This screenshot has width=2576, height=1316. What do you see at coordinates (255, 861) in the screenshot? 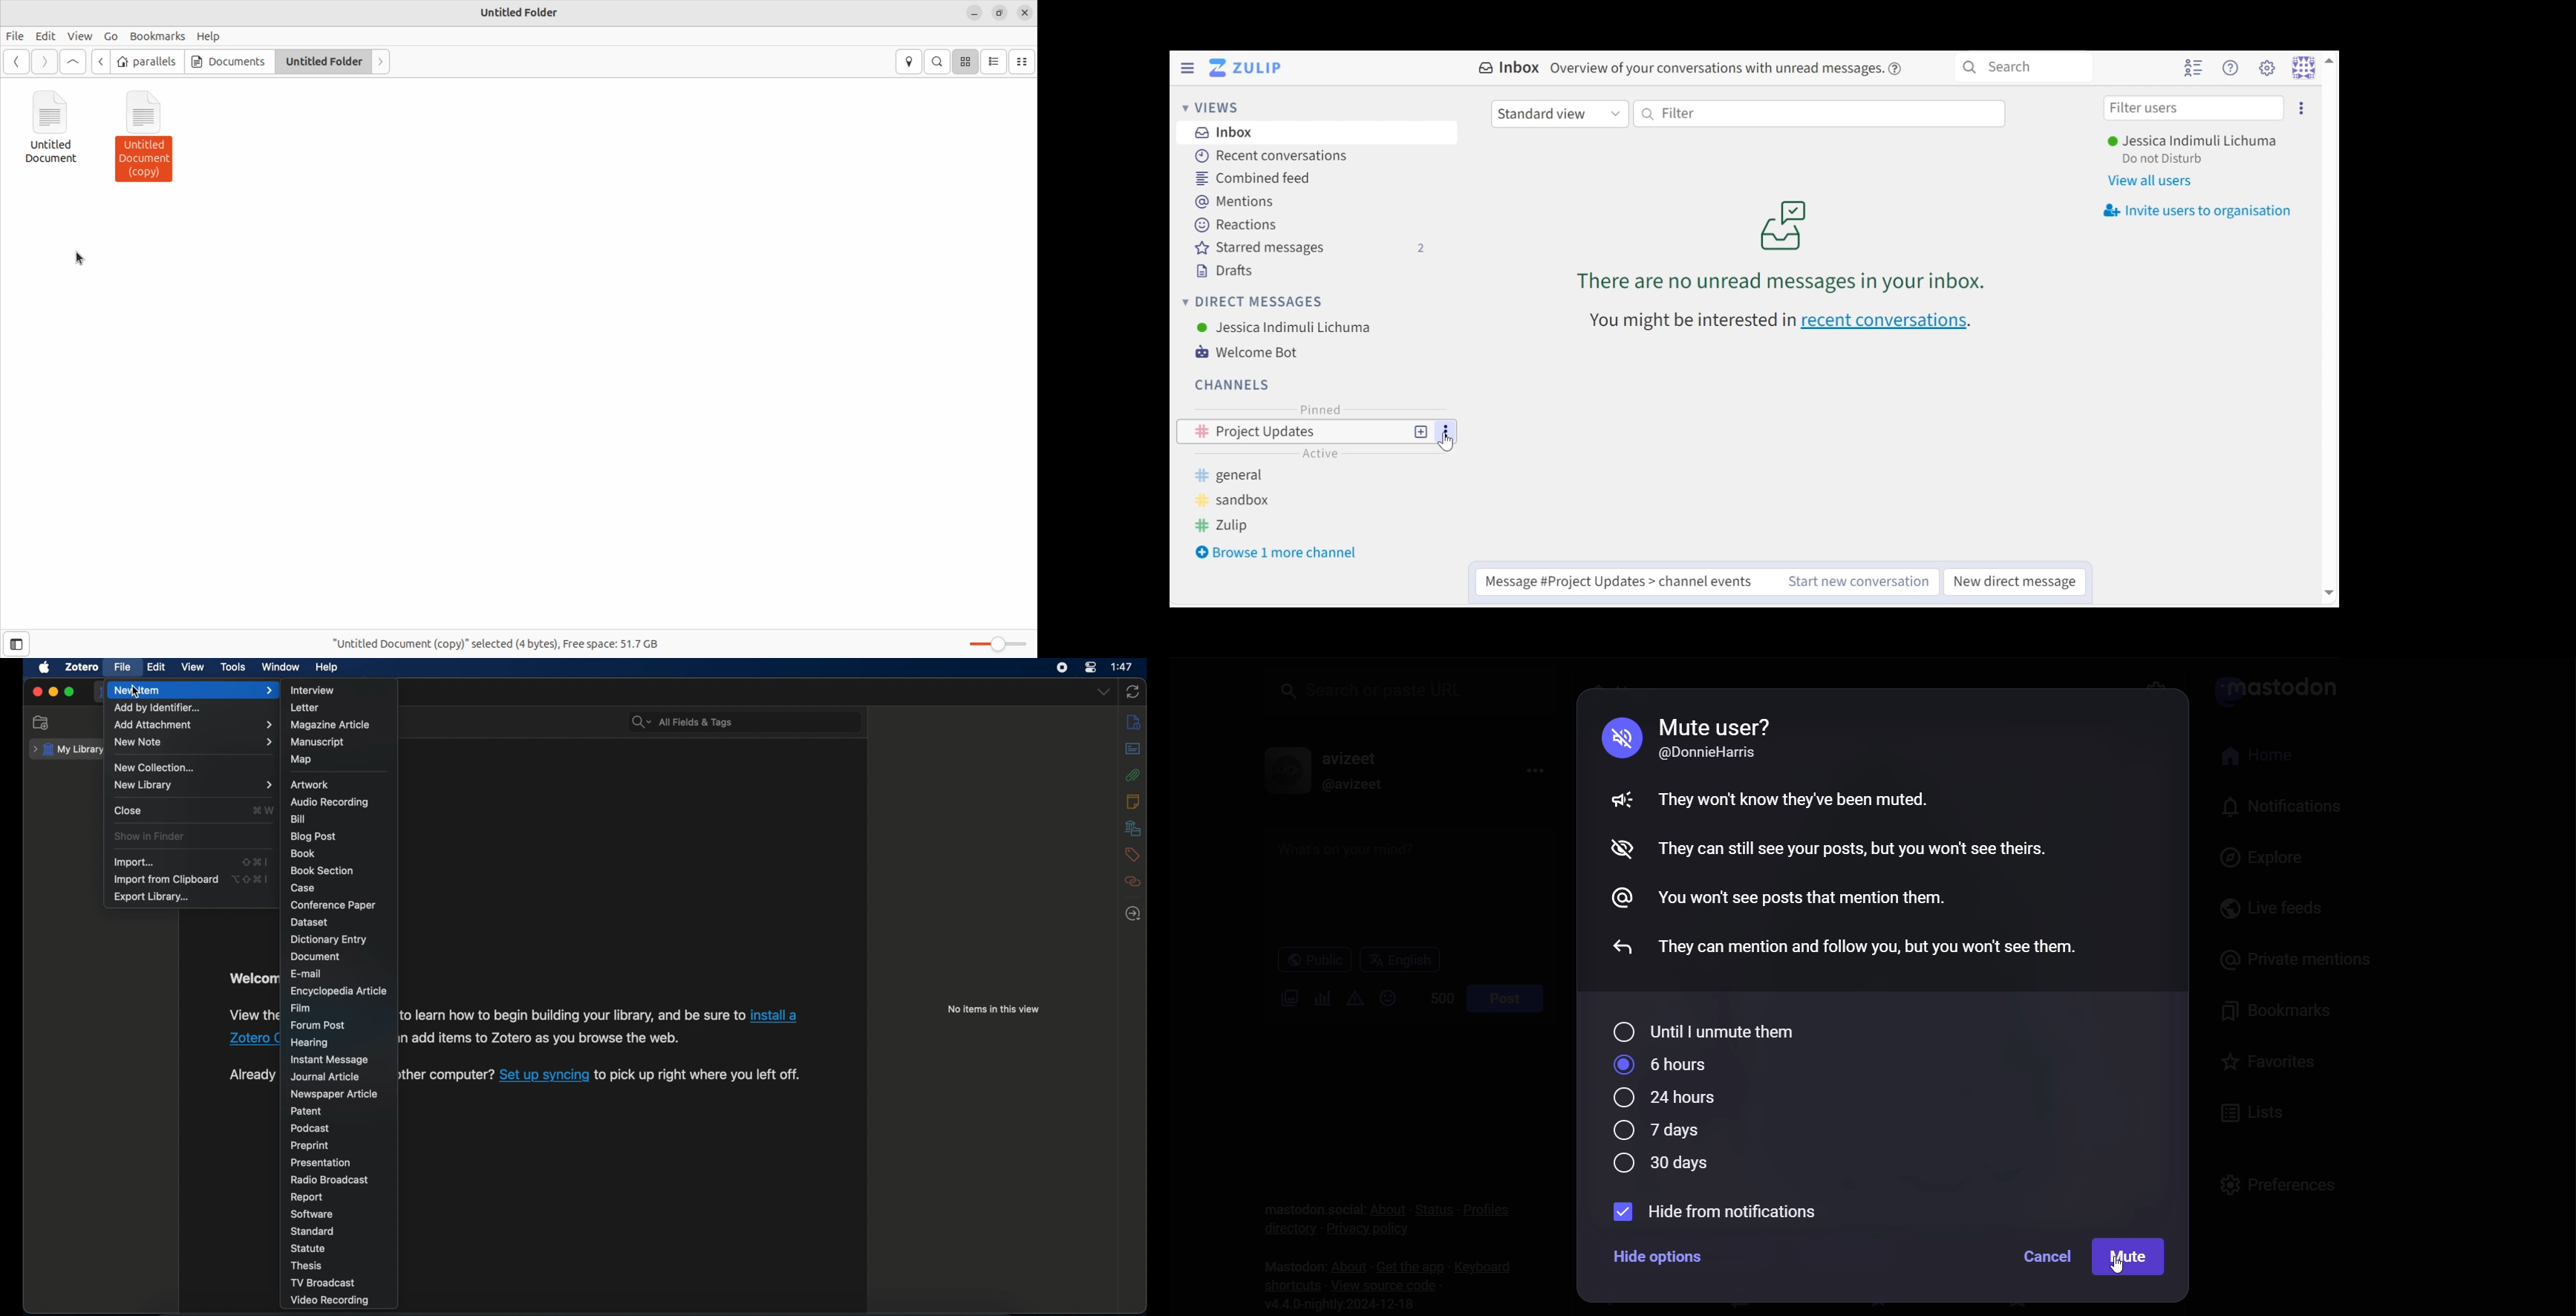
I see `shift + command + I` at bounding box center [255, 861].